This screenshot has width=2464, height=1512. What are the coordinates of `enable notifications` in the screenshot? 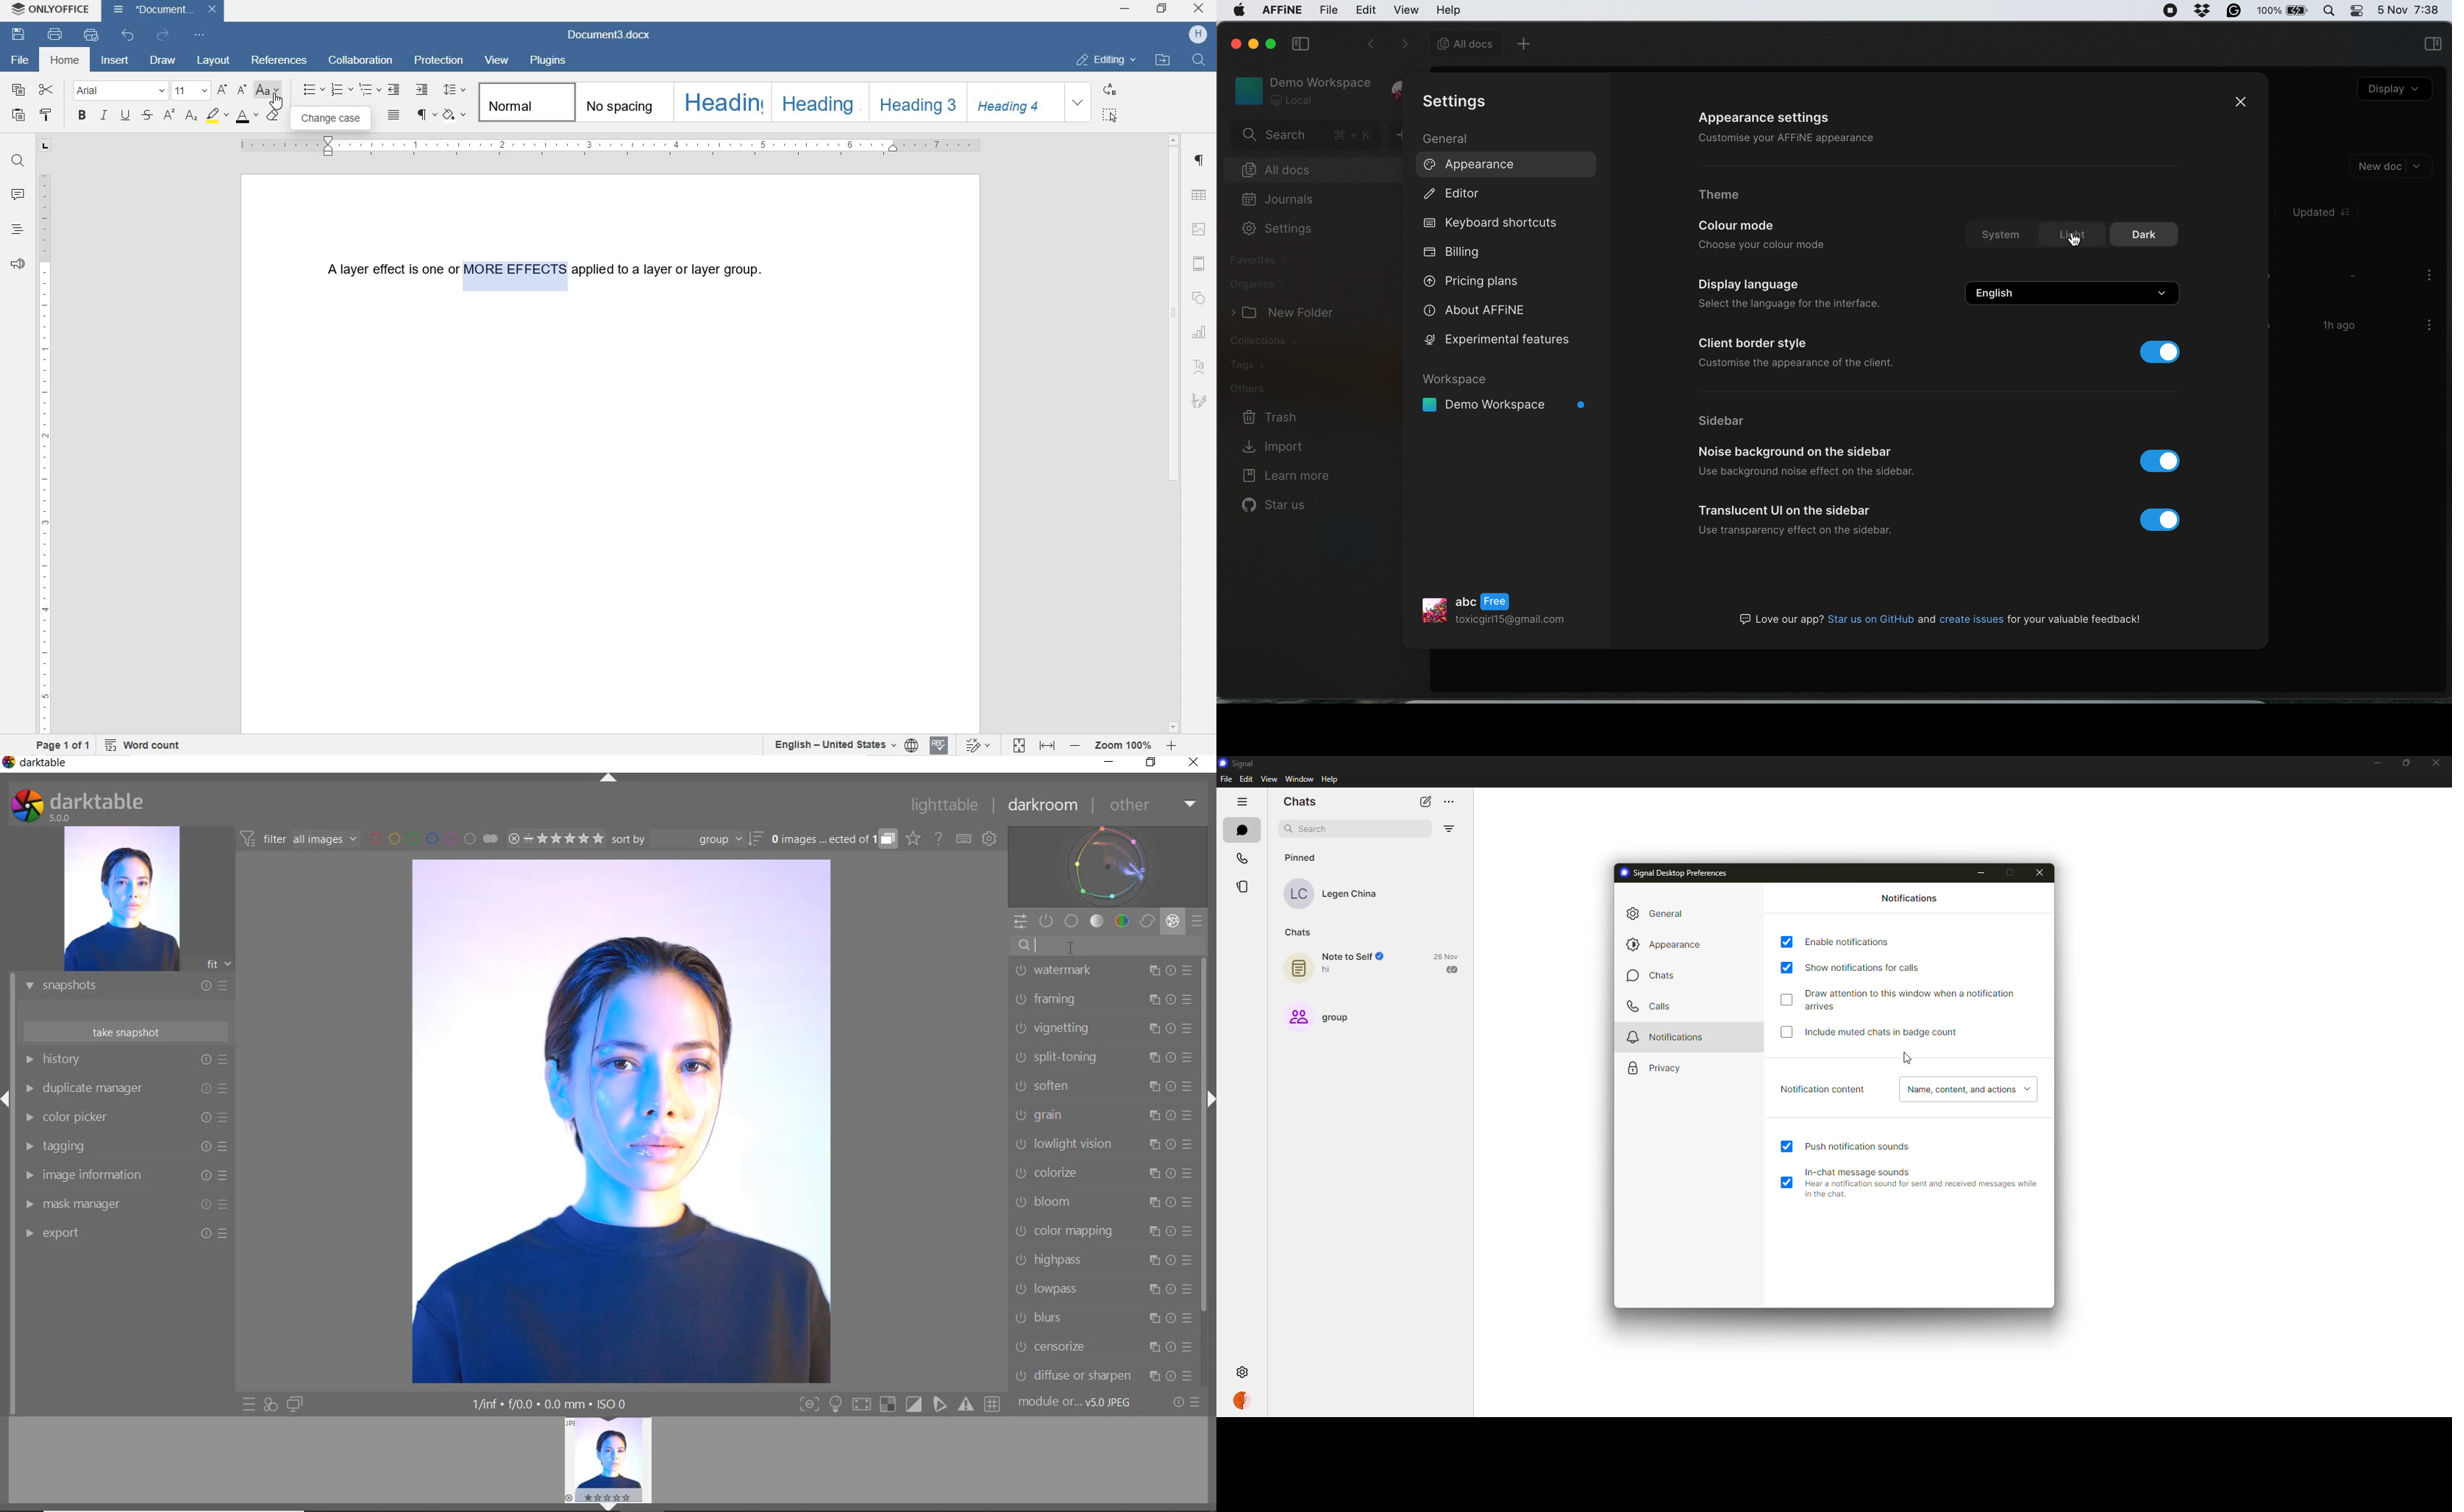 It's located at (1846, 943).